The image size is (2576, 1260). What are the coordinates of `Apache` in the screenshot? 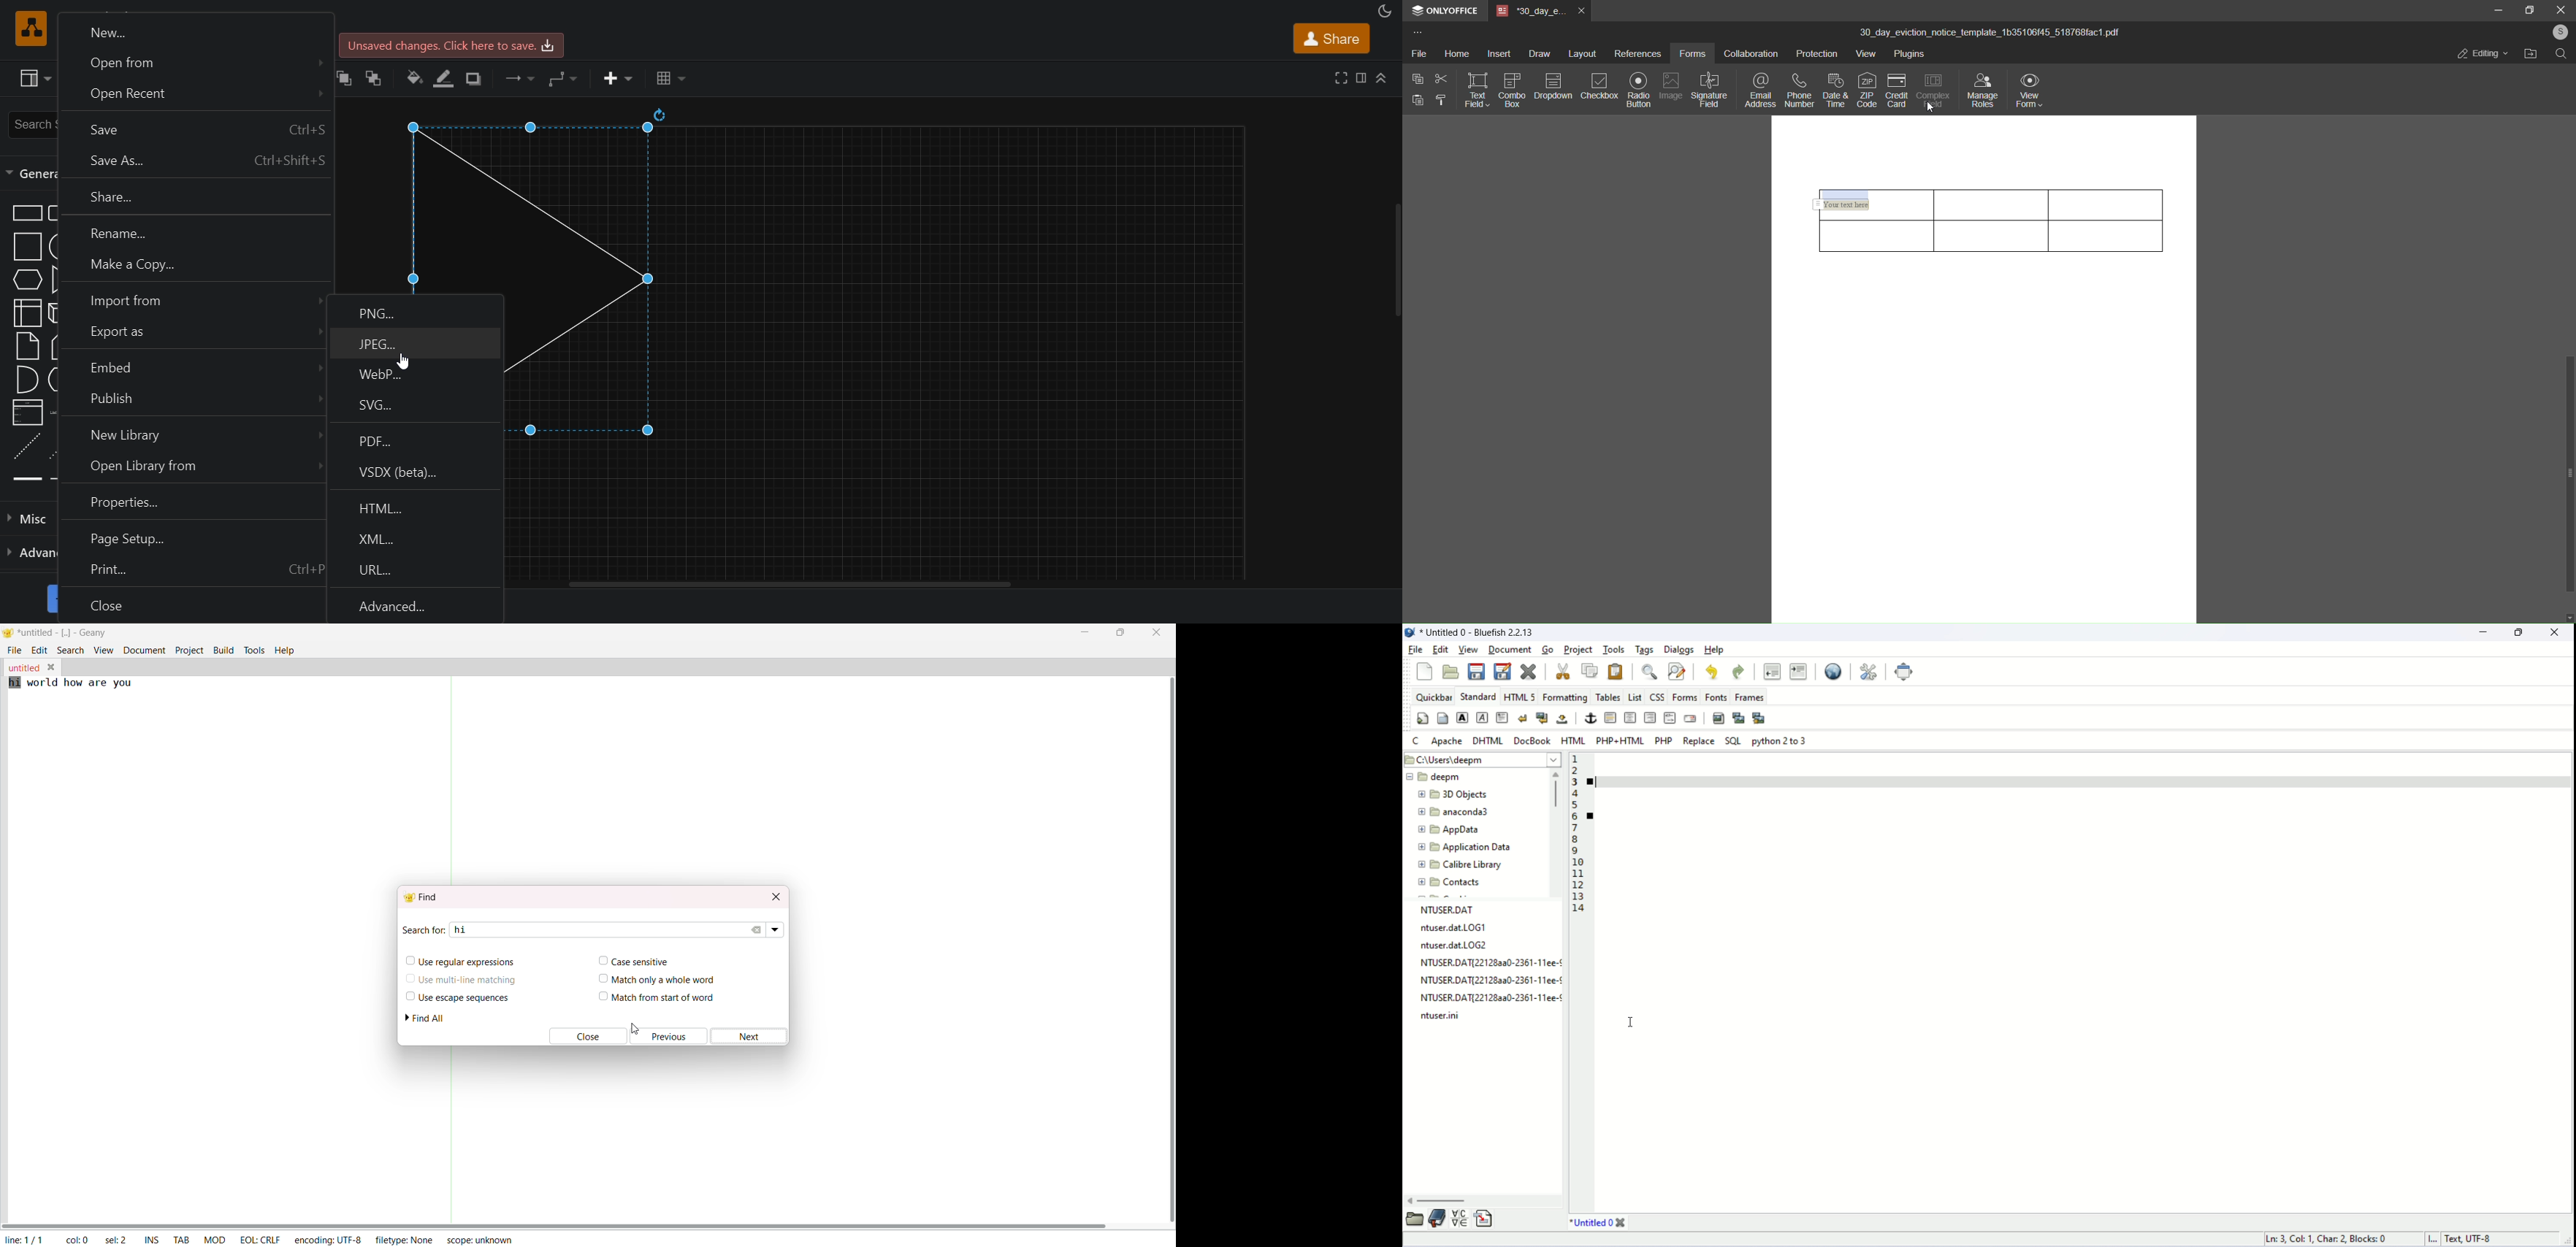 It's located at (1446, 742).